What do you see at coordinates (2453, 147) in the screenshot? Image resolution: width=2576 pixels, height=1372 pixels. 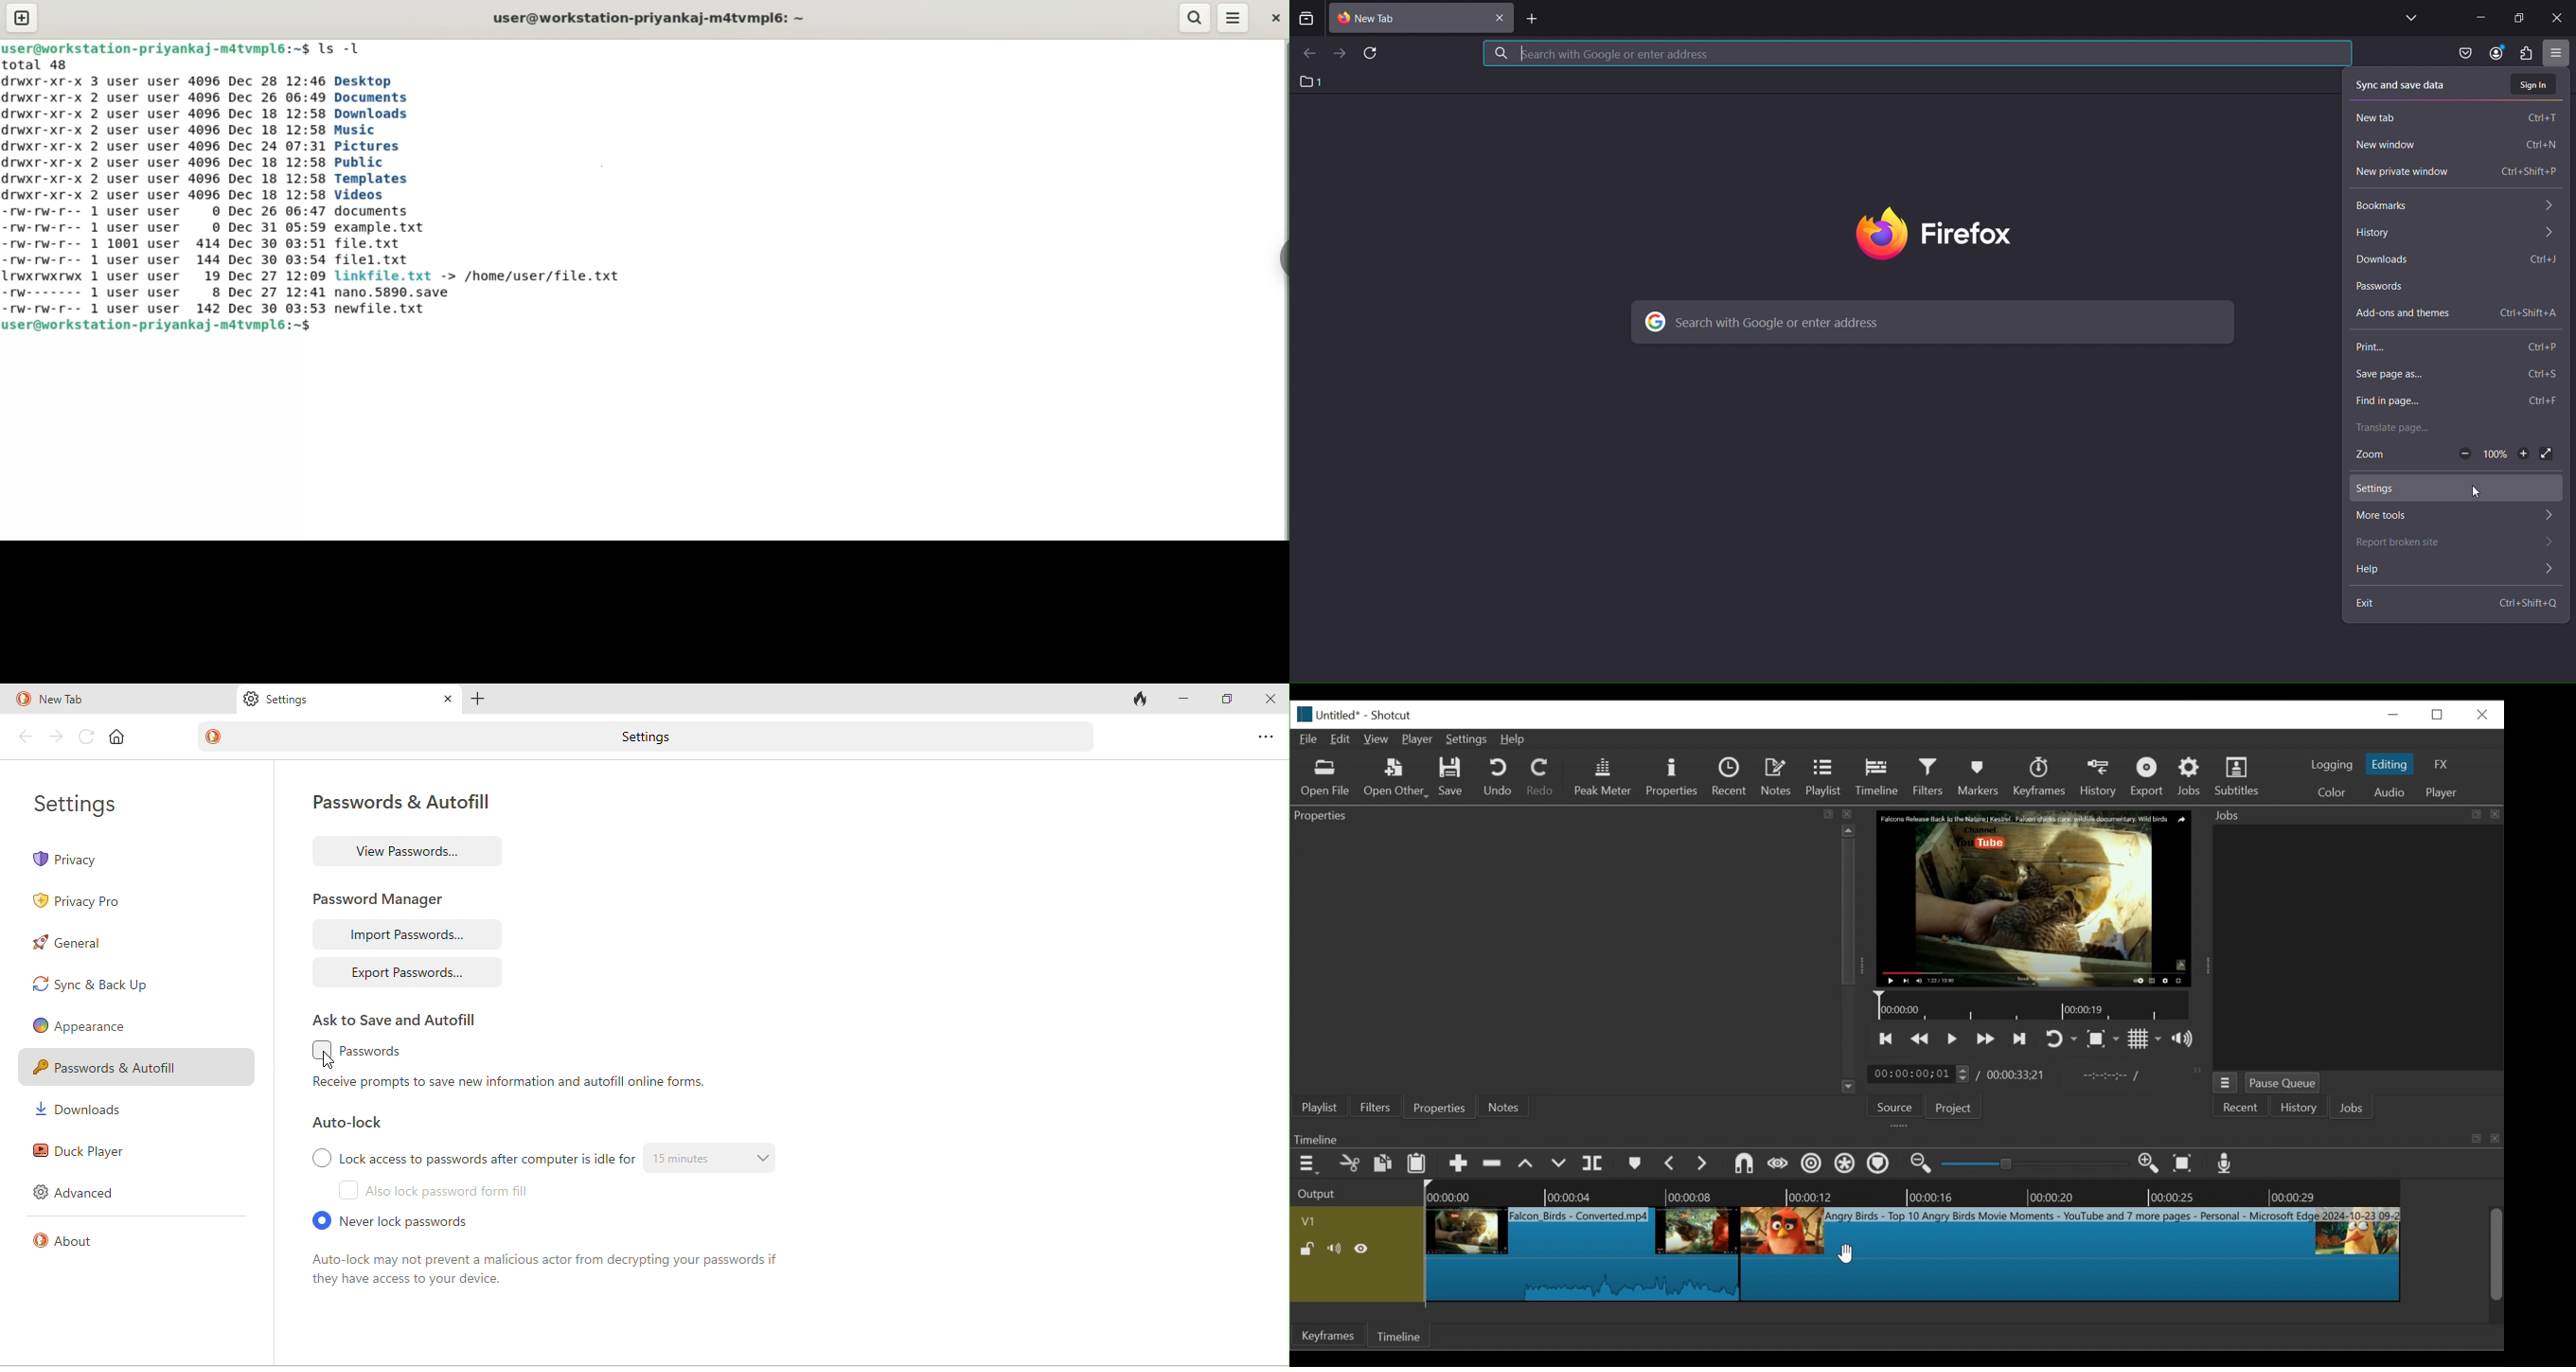 I see `new window` at bounding box center [2453, 147].